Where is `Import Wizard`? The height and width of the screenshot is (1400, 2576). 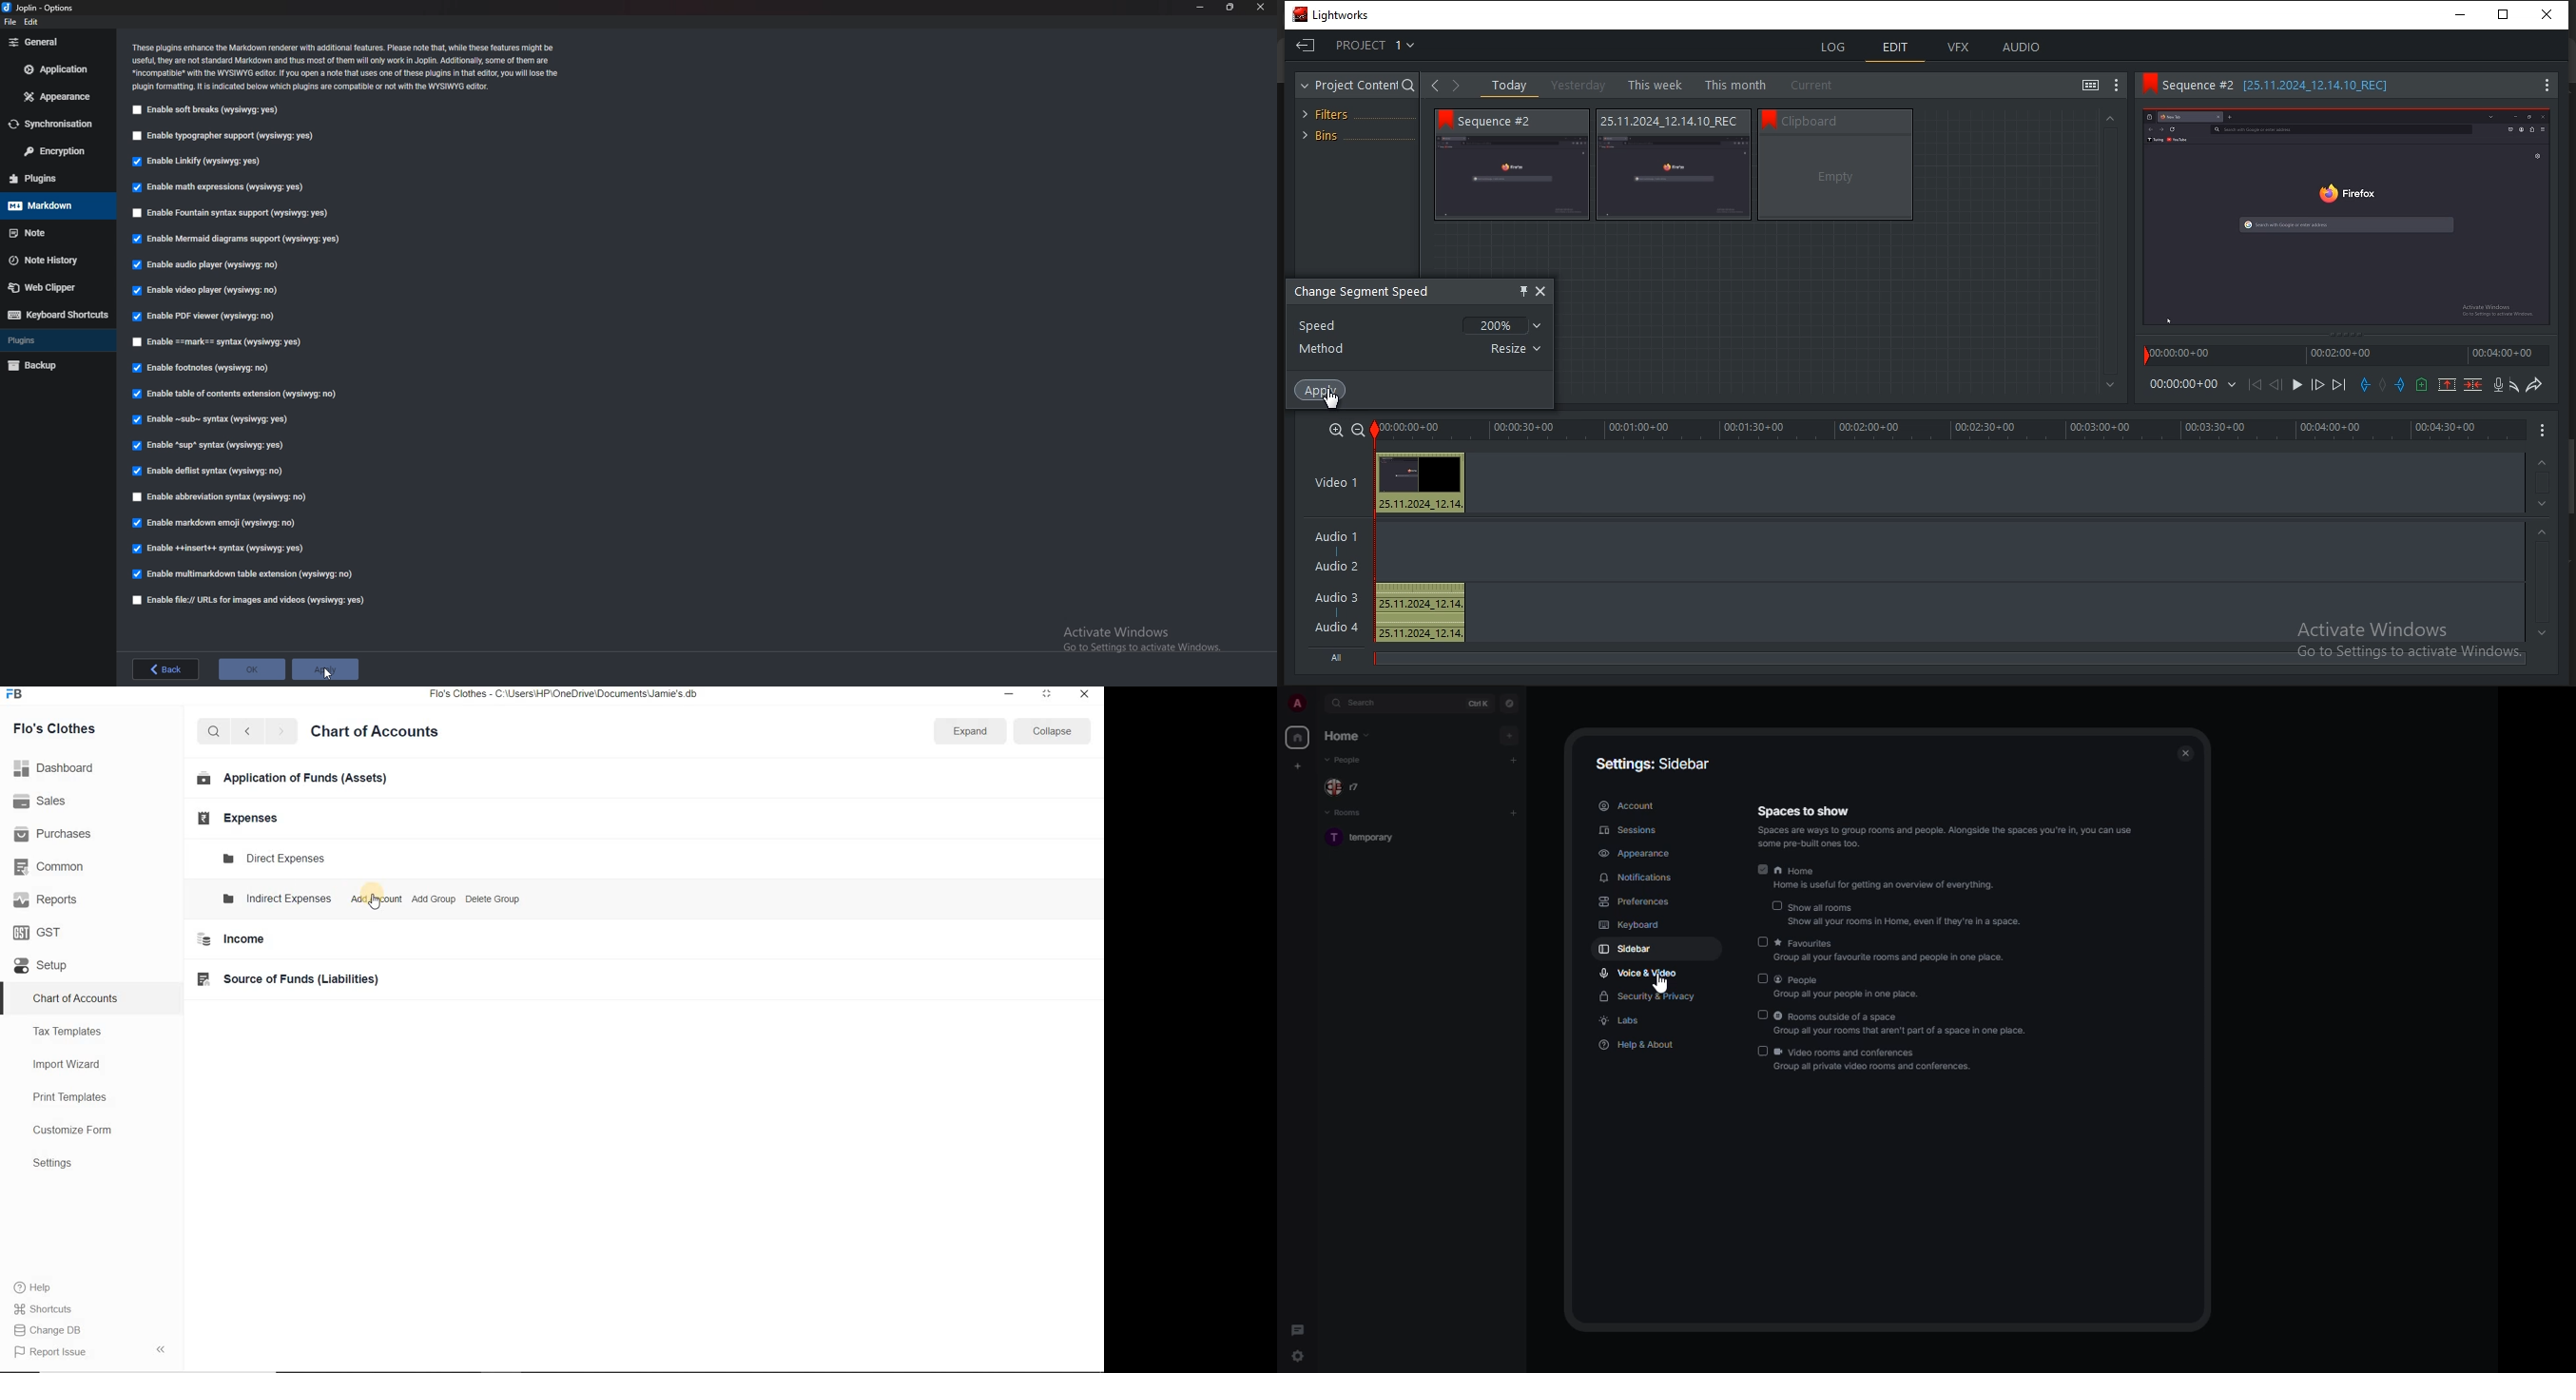
Import Wizard is located at coordinates (68, 1064).